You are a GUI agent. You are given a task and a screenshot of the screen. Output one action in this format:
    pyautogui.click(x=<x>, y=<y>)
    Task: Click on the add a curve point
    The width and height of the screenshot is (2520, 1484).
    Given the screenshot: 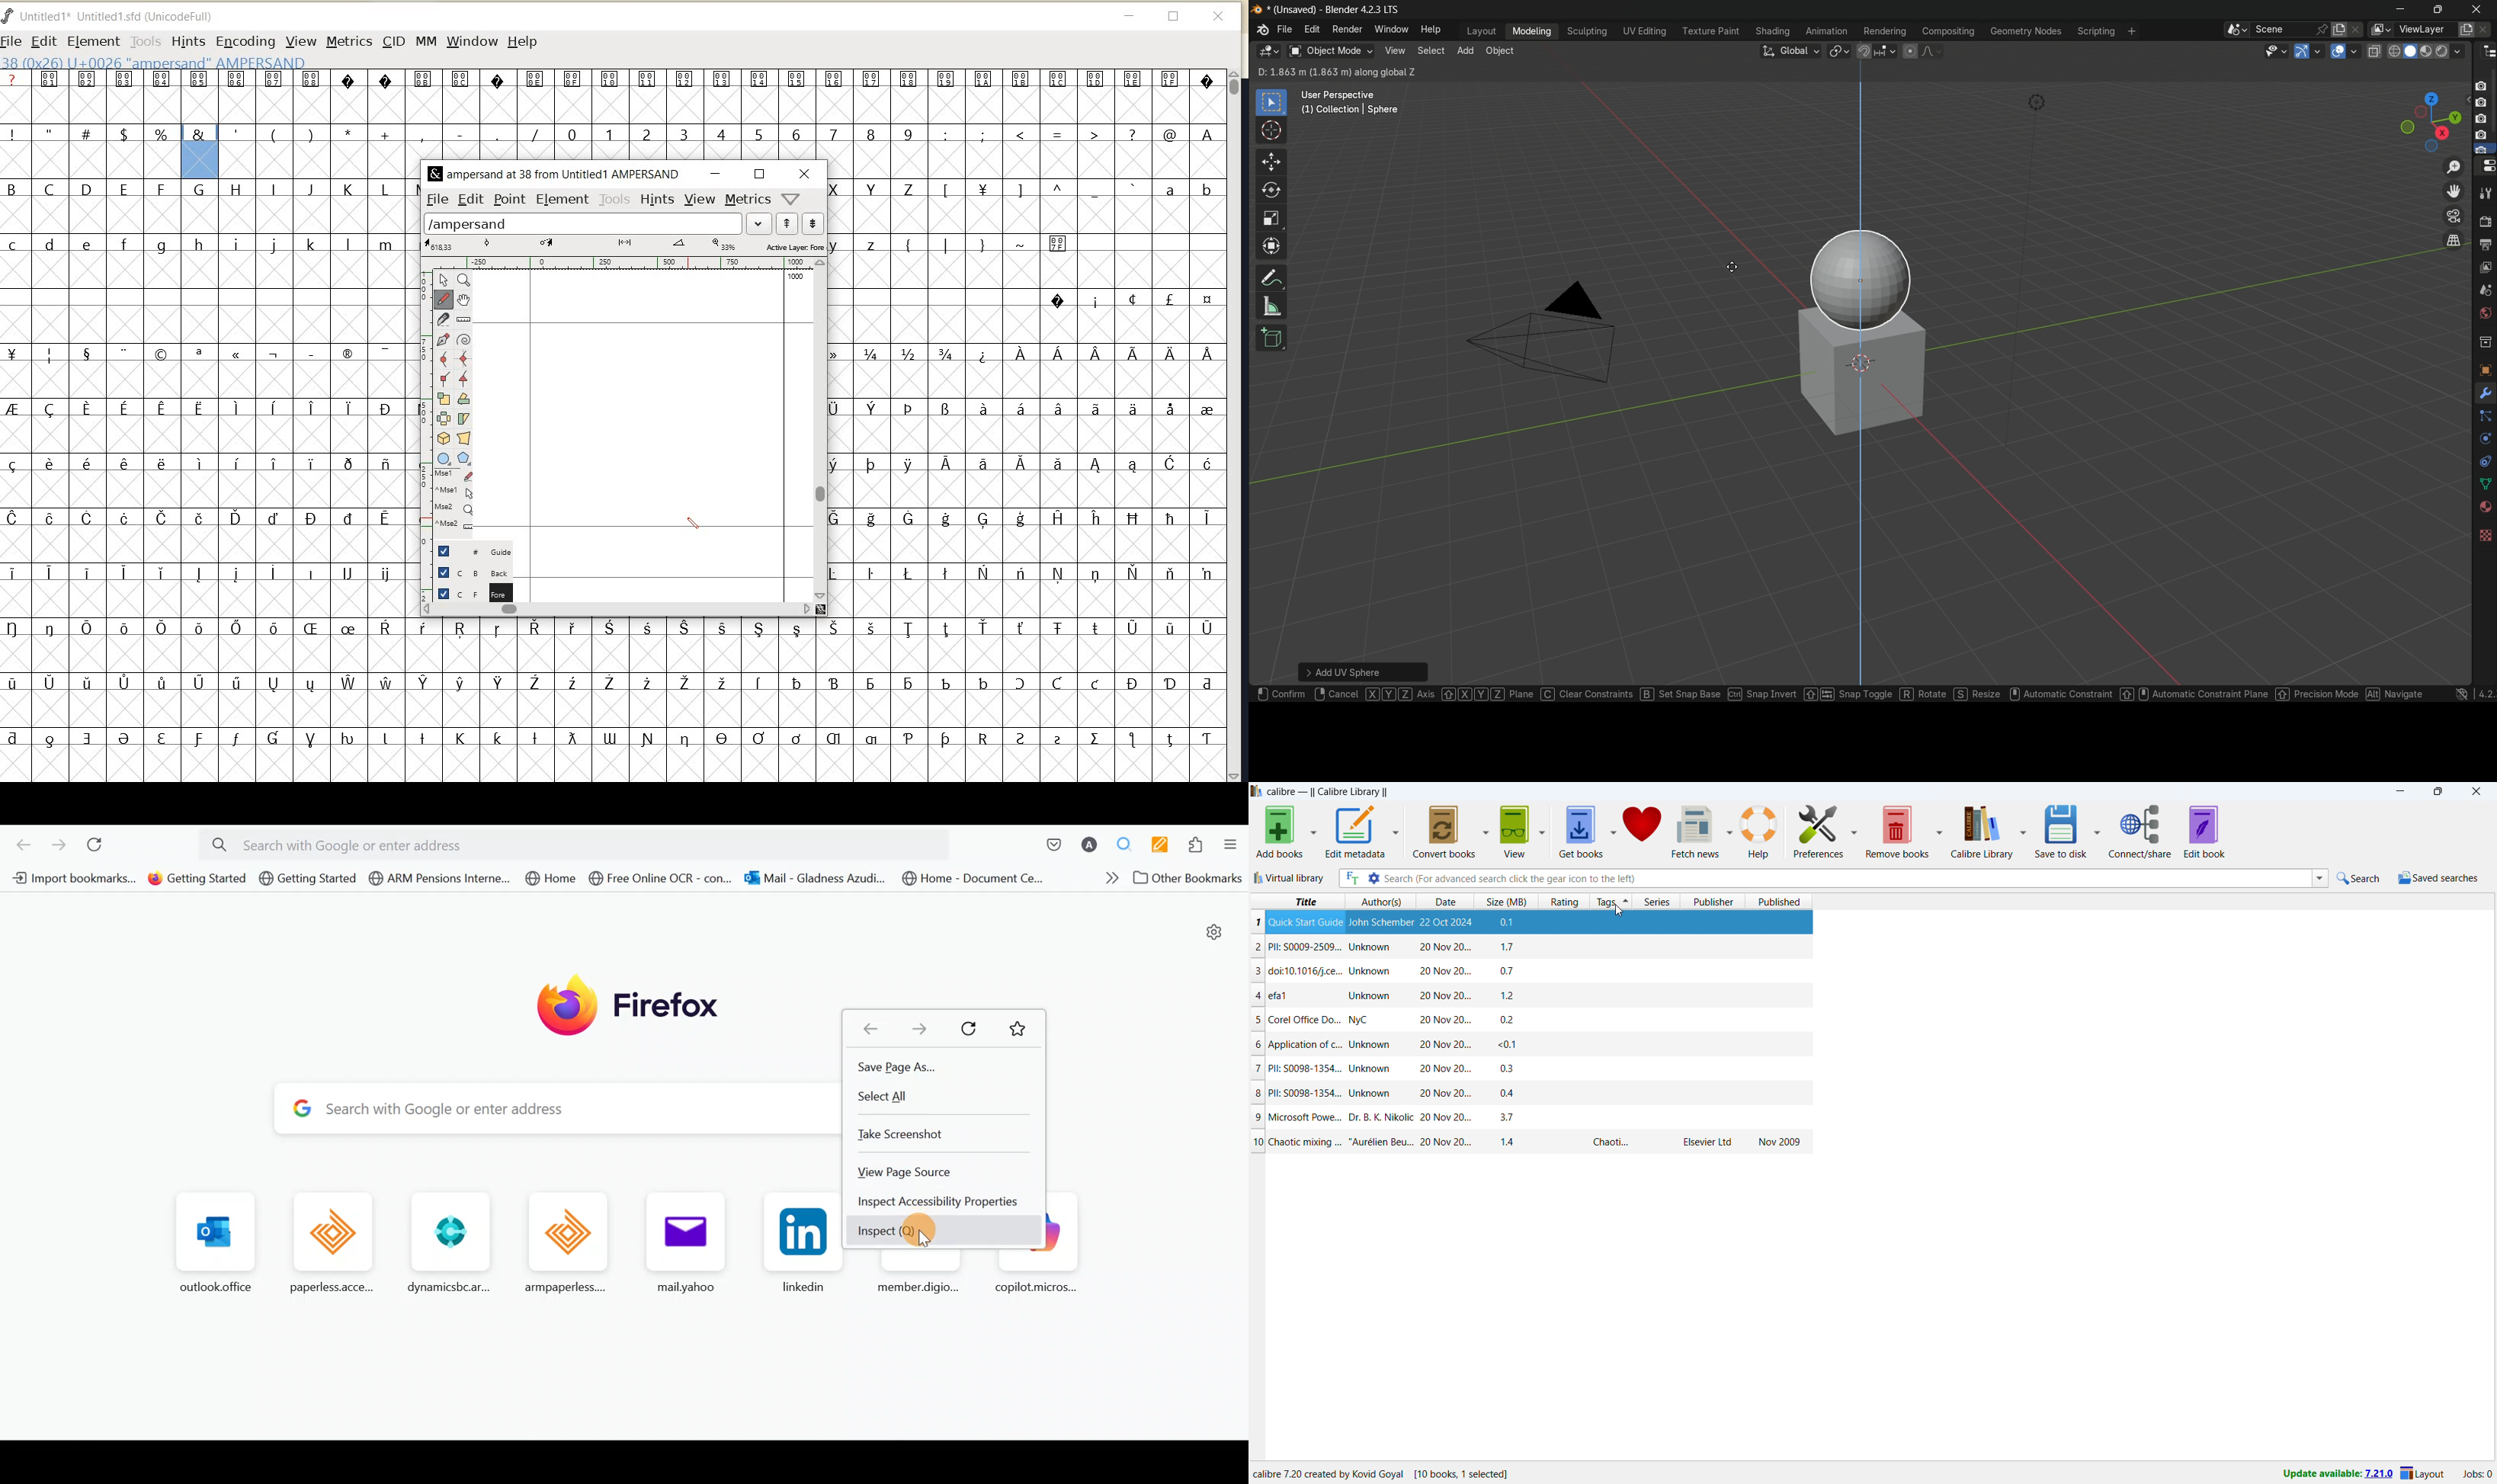 What is the action you would take?
    pyautogui.click(x=444, y=357)
    